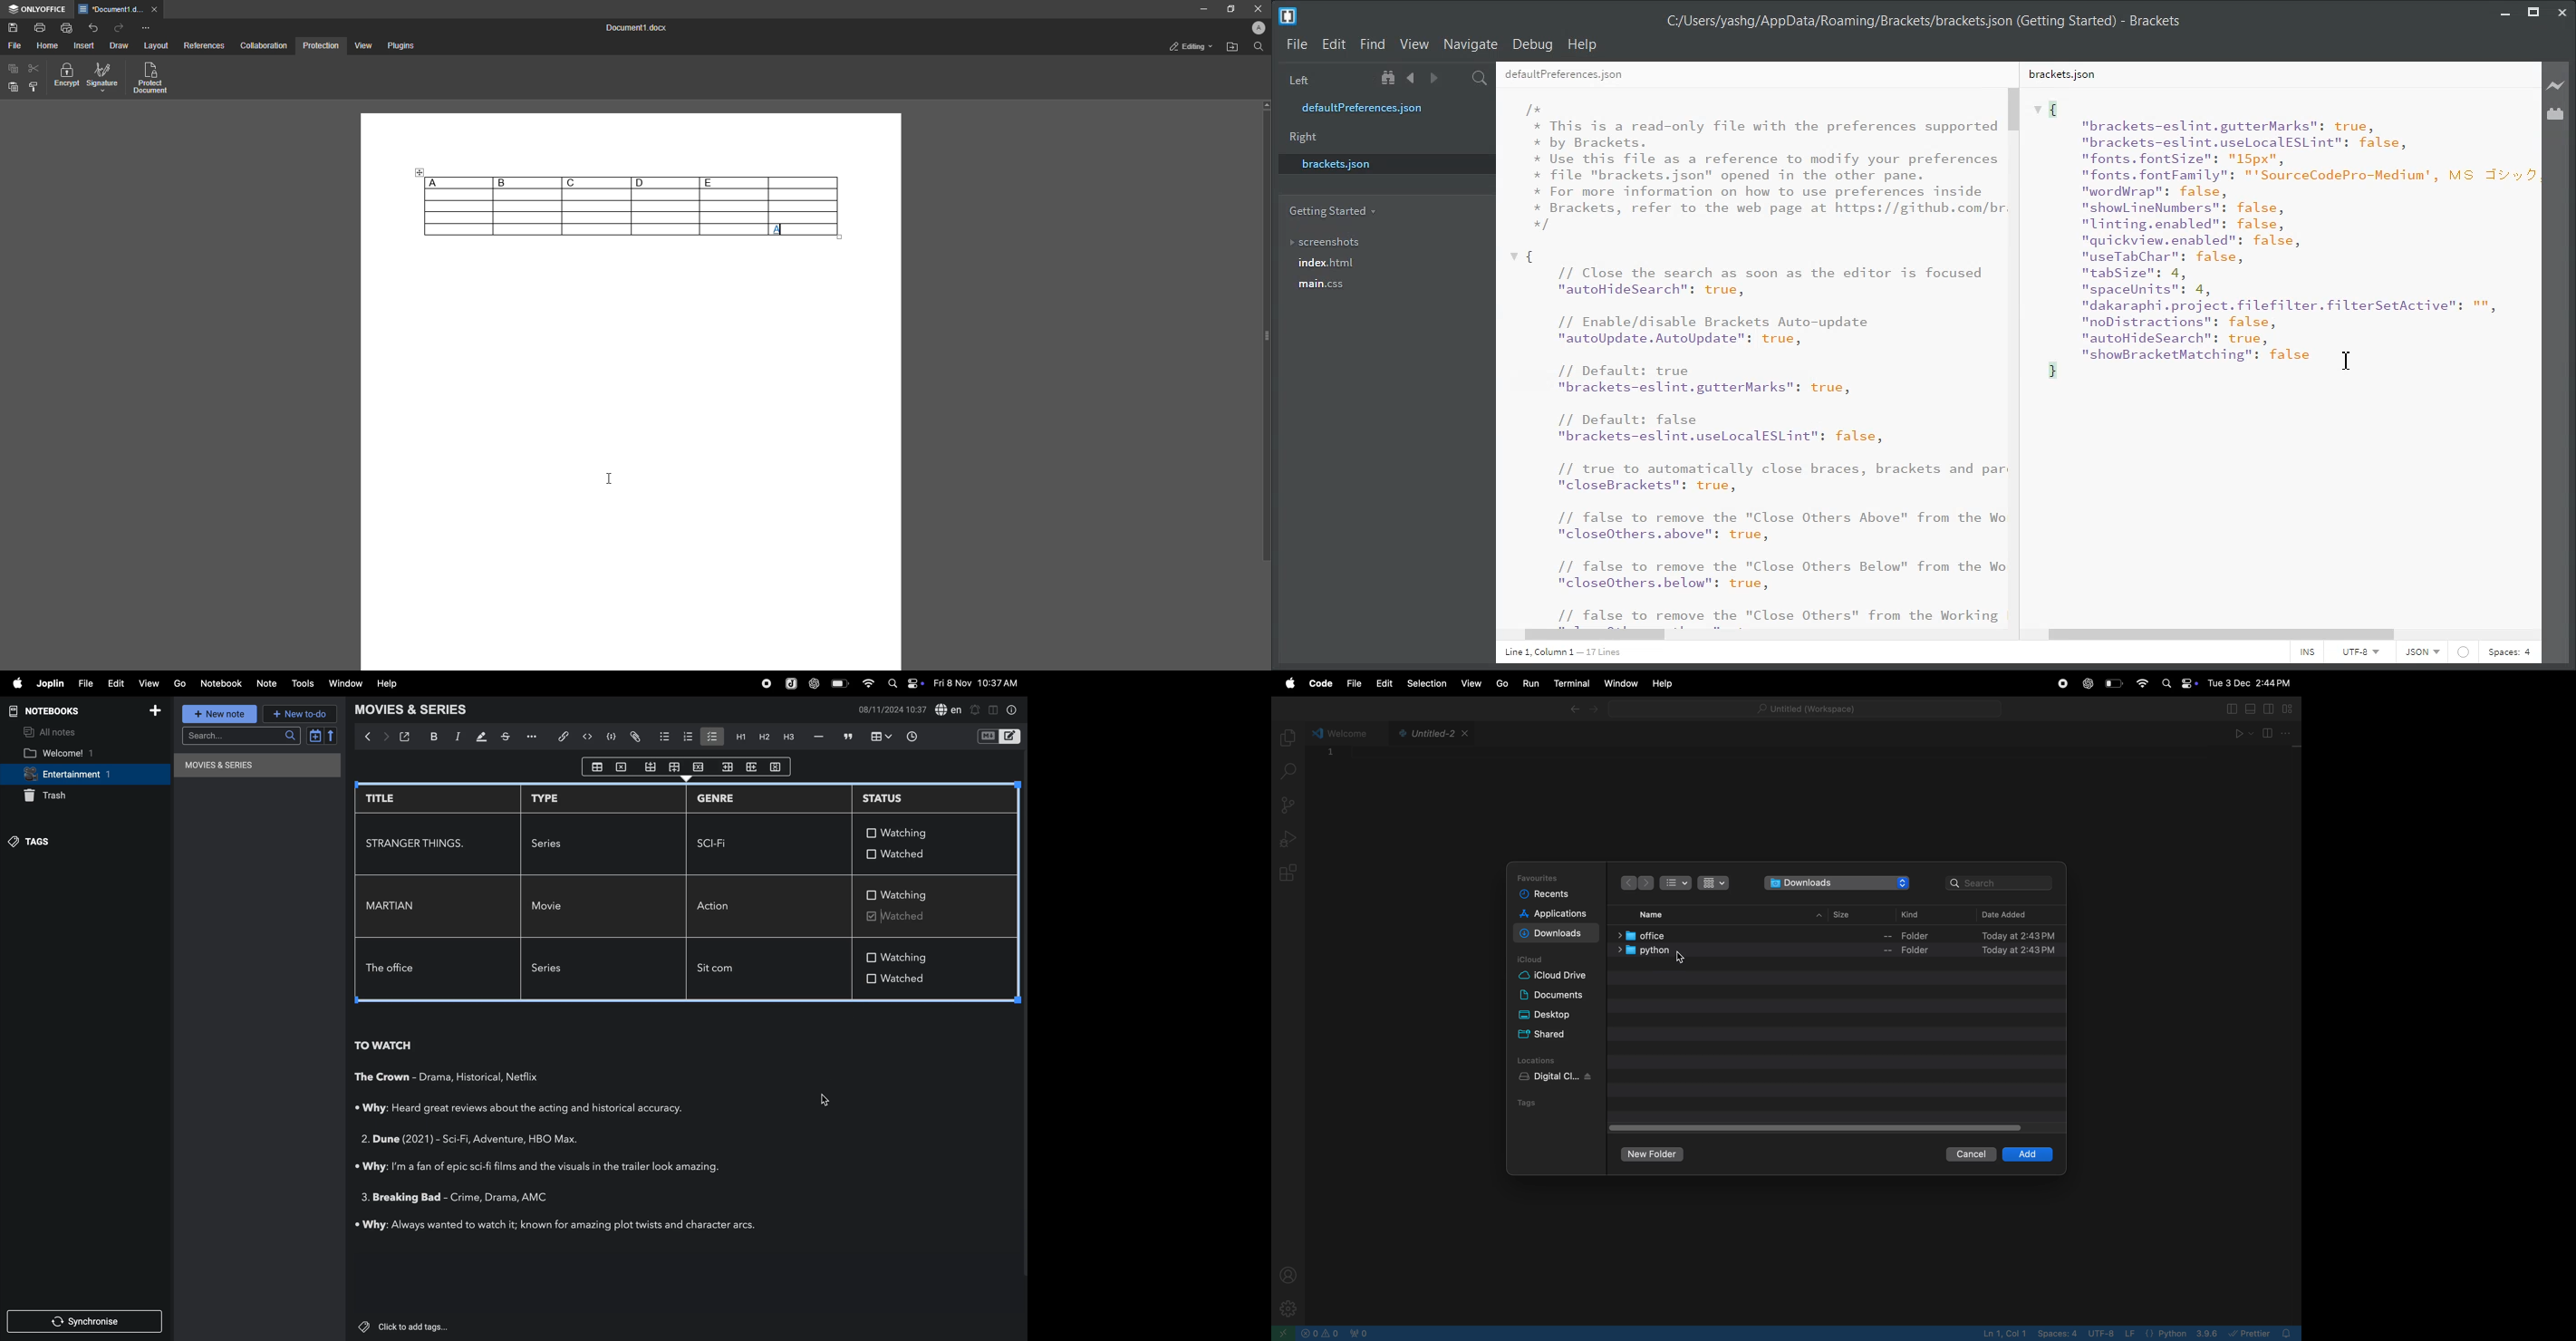 This screenshot has width=2576, height=1344. Describe the element at coordinates (879, 737) in the screenshot. I see `table view` at that location.